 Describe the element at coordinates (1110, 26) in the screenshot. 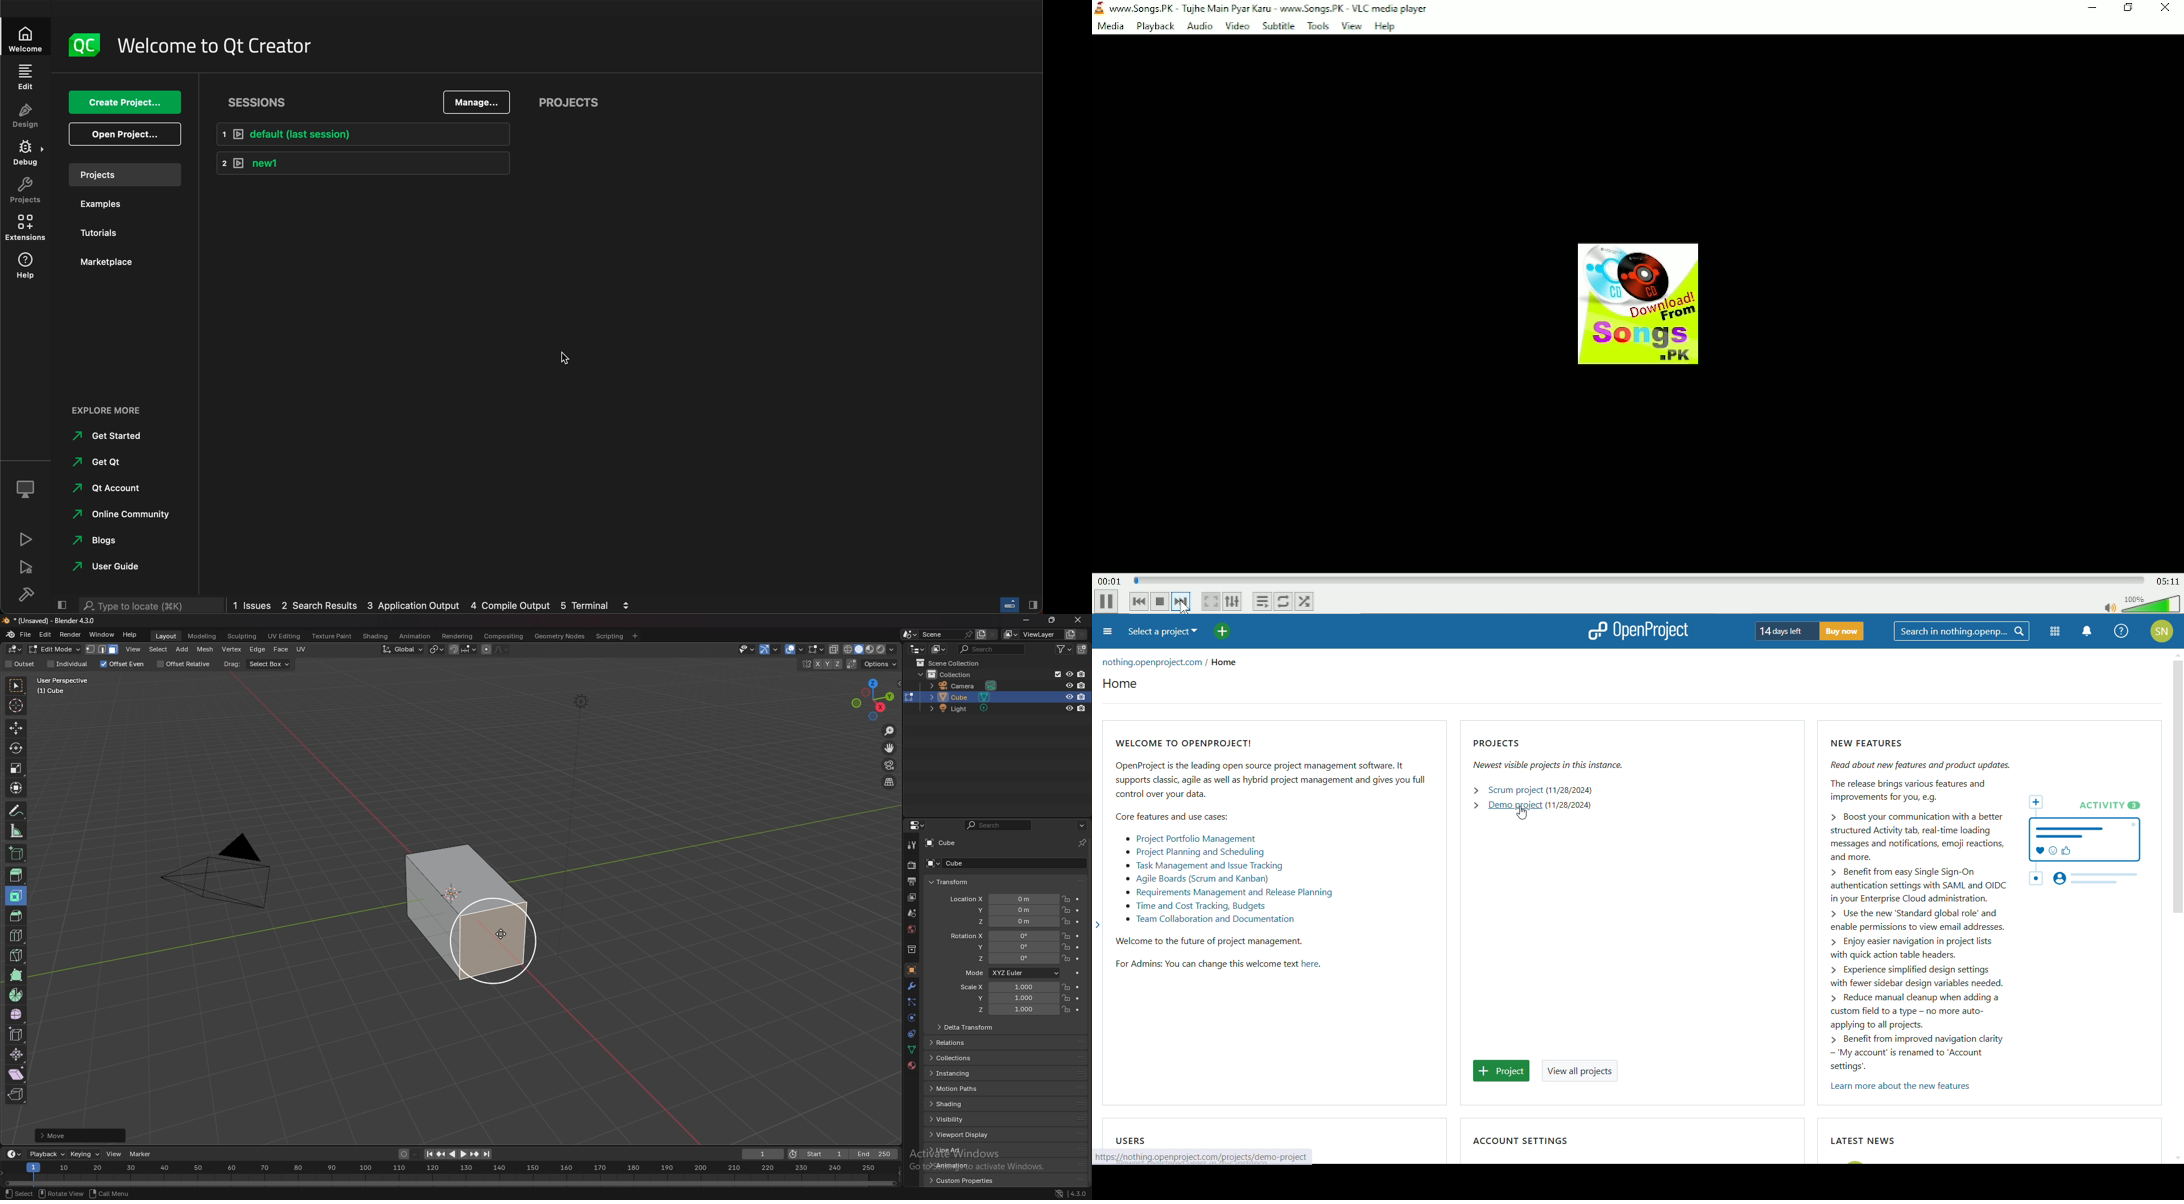

I see `Media` at that location.